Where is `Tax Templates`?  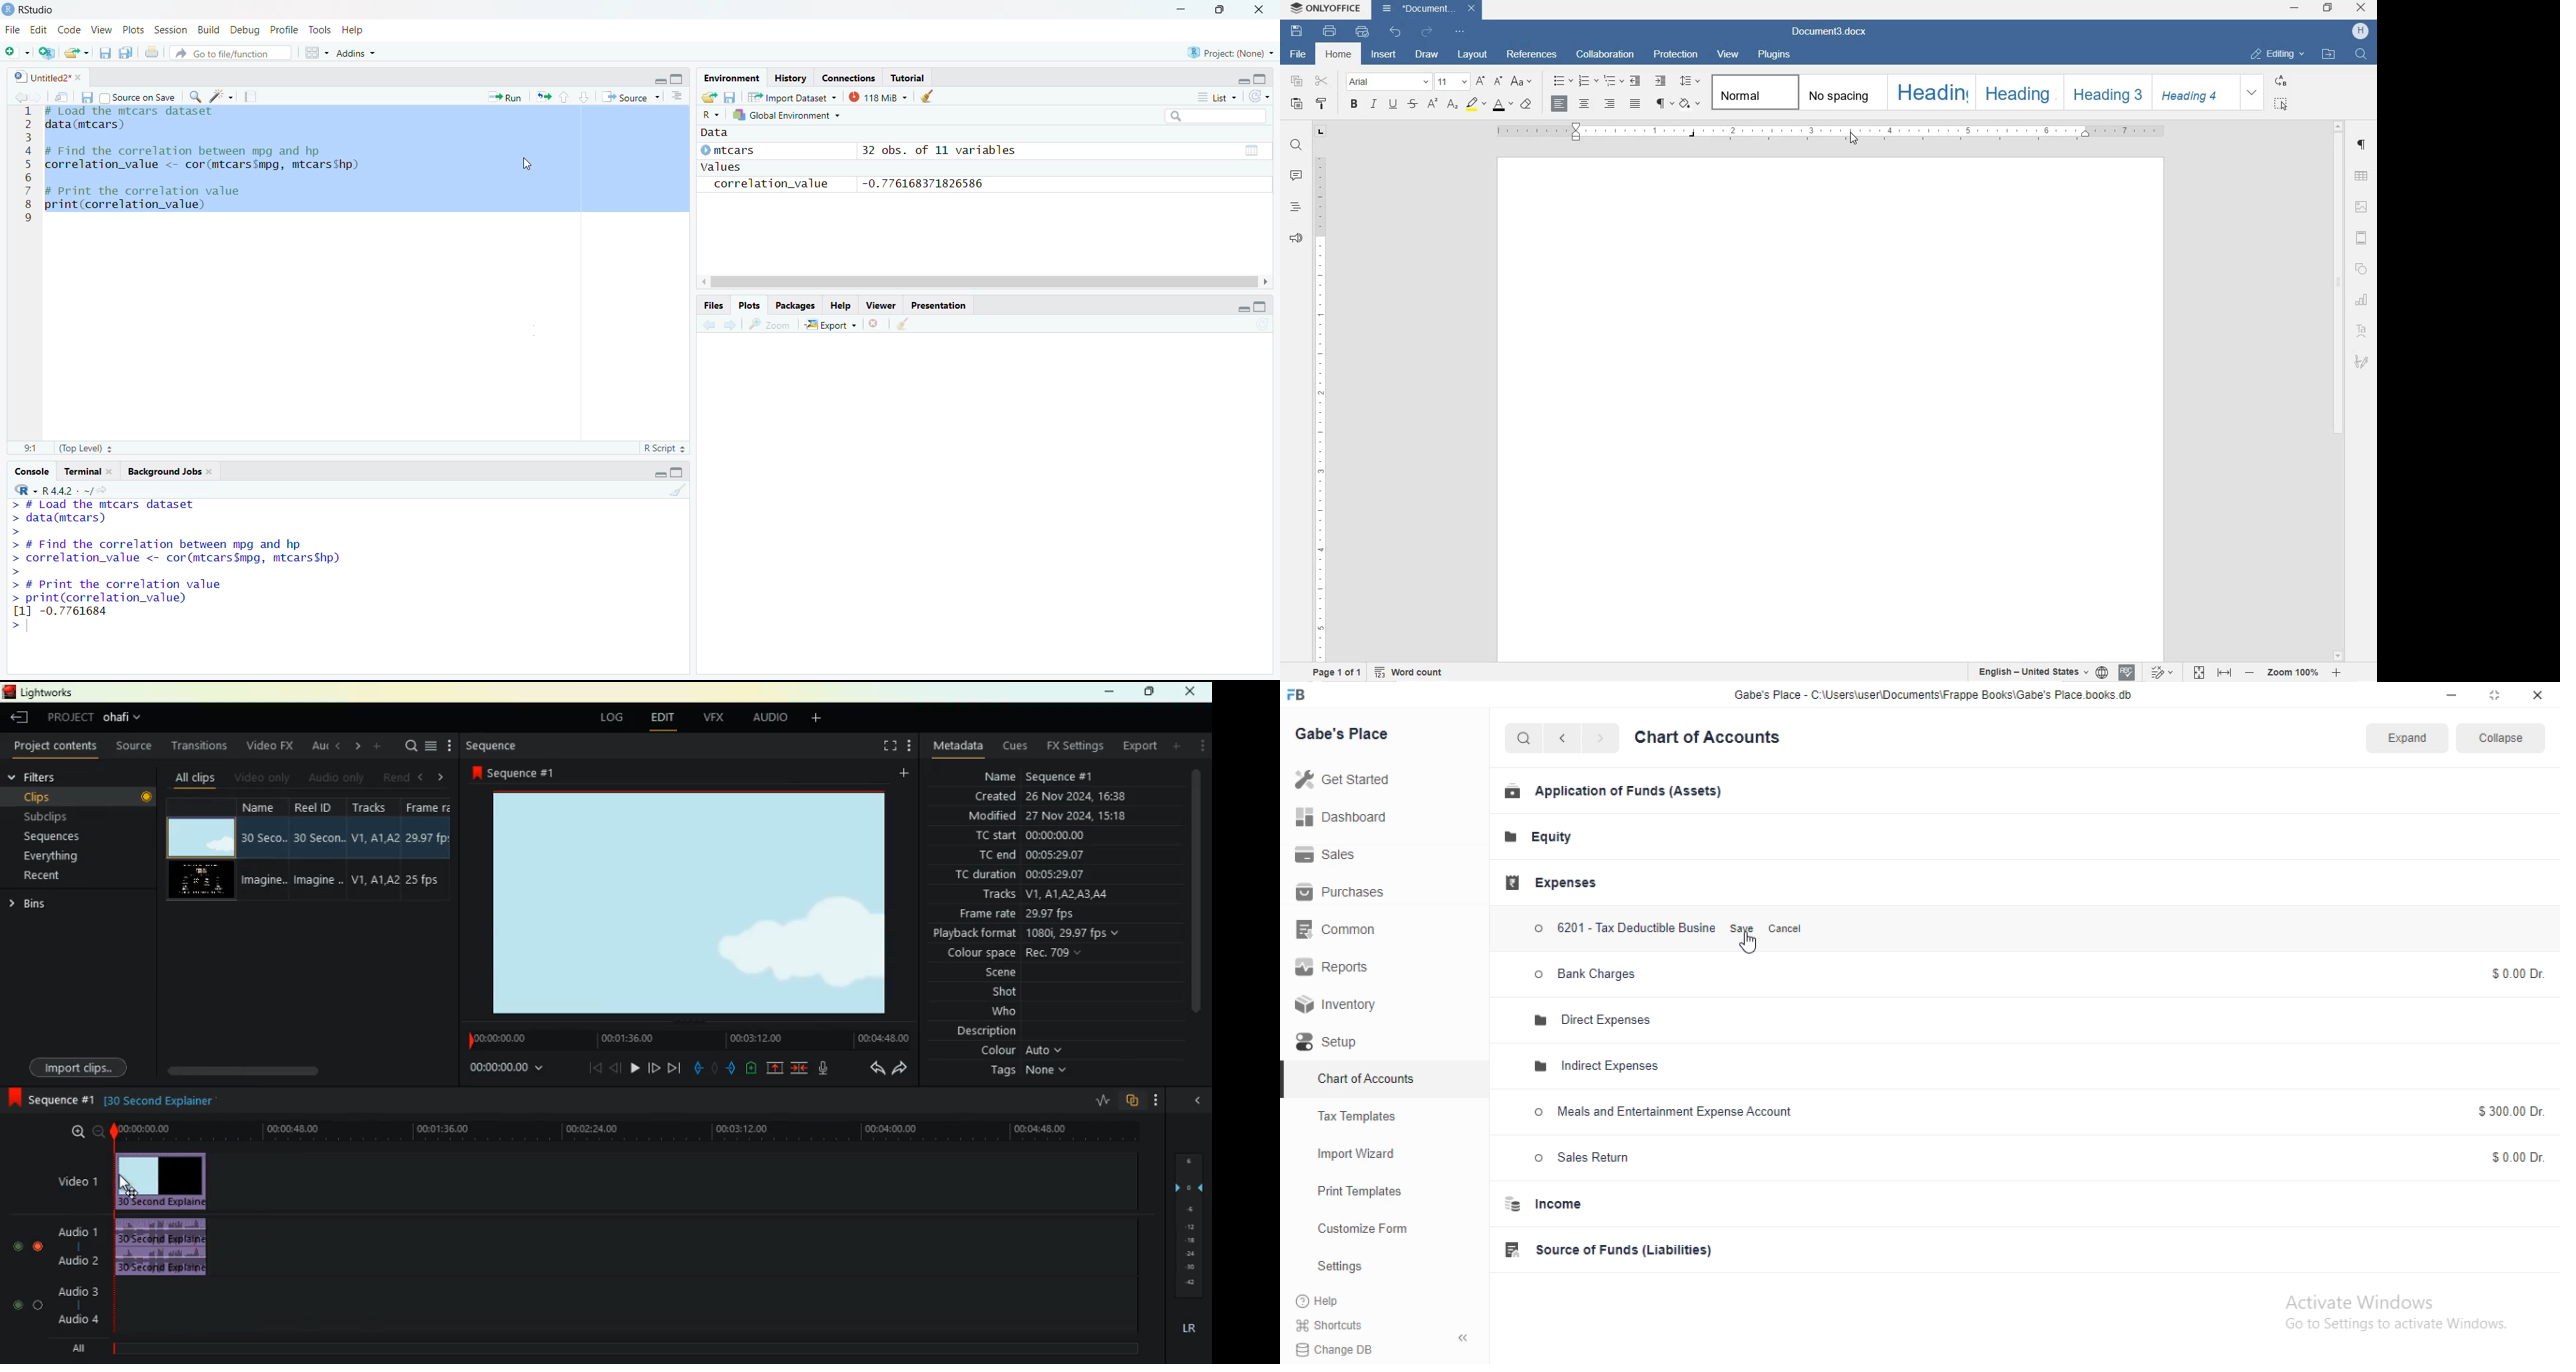 Tax Templates is located at coordinates (1365, 1113).